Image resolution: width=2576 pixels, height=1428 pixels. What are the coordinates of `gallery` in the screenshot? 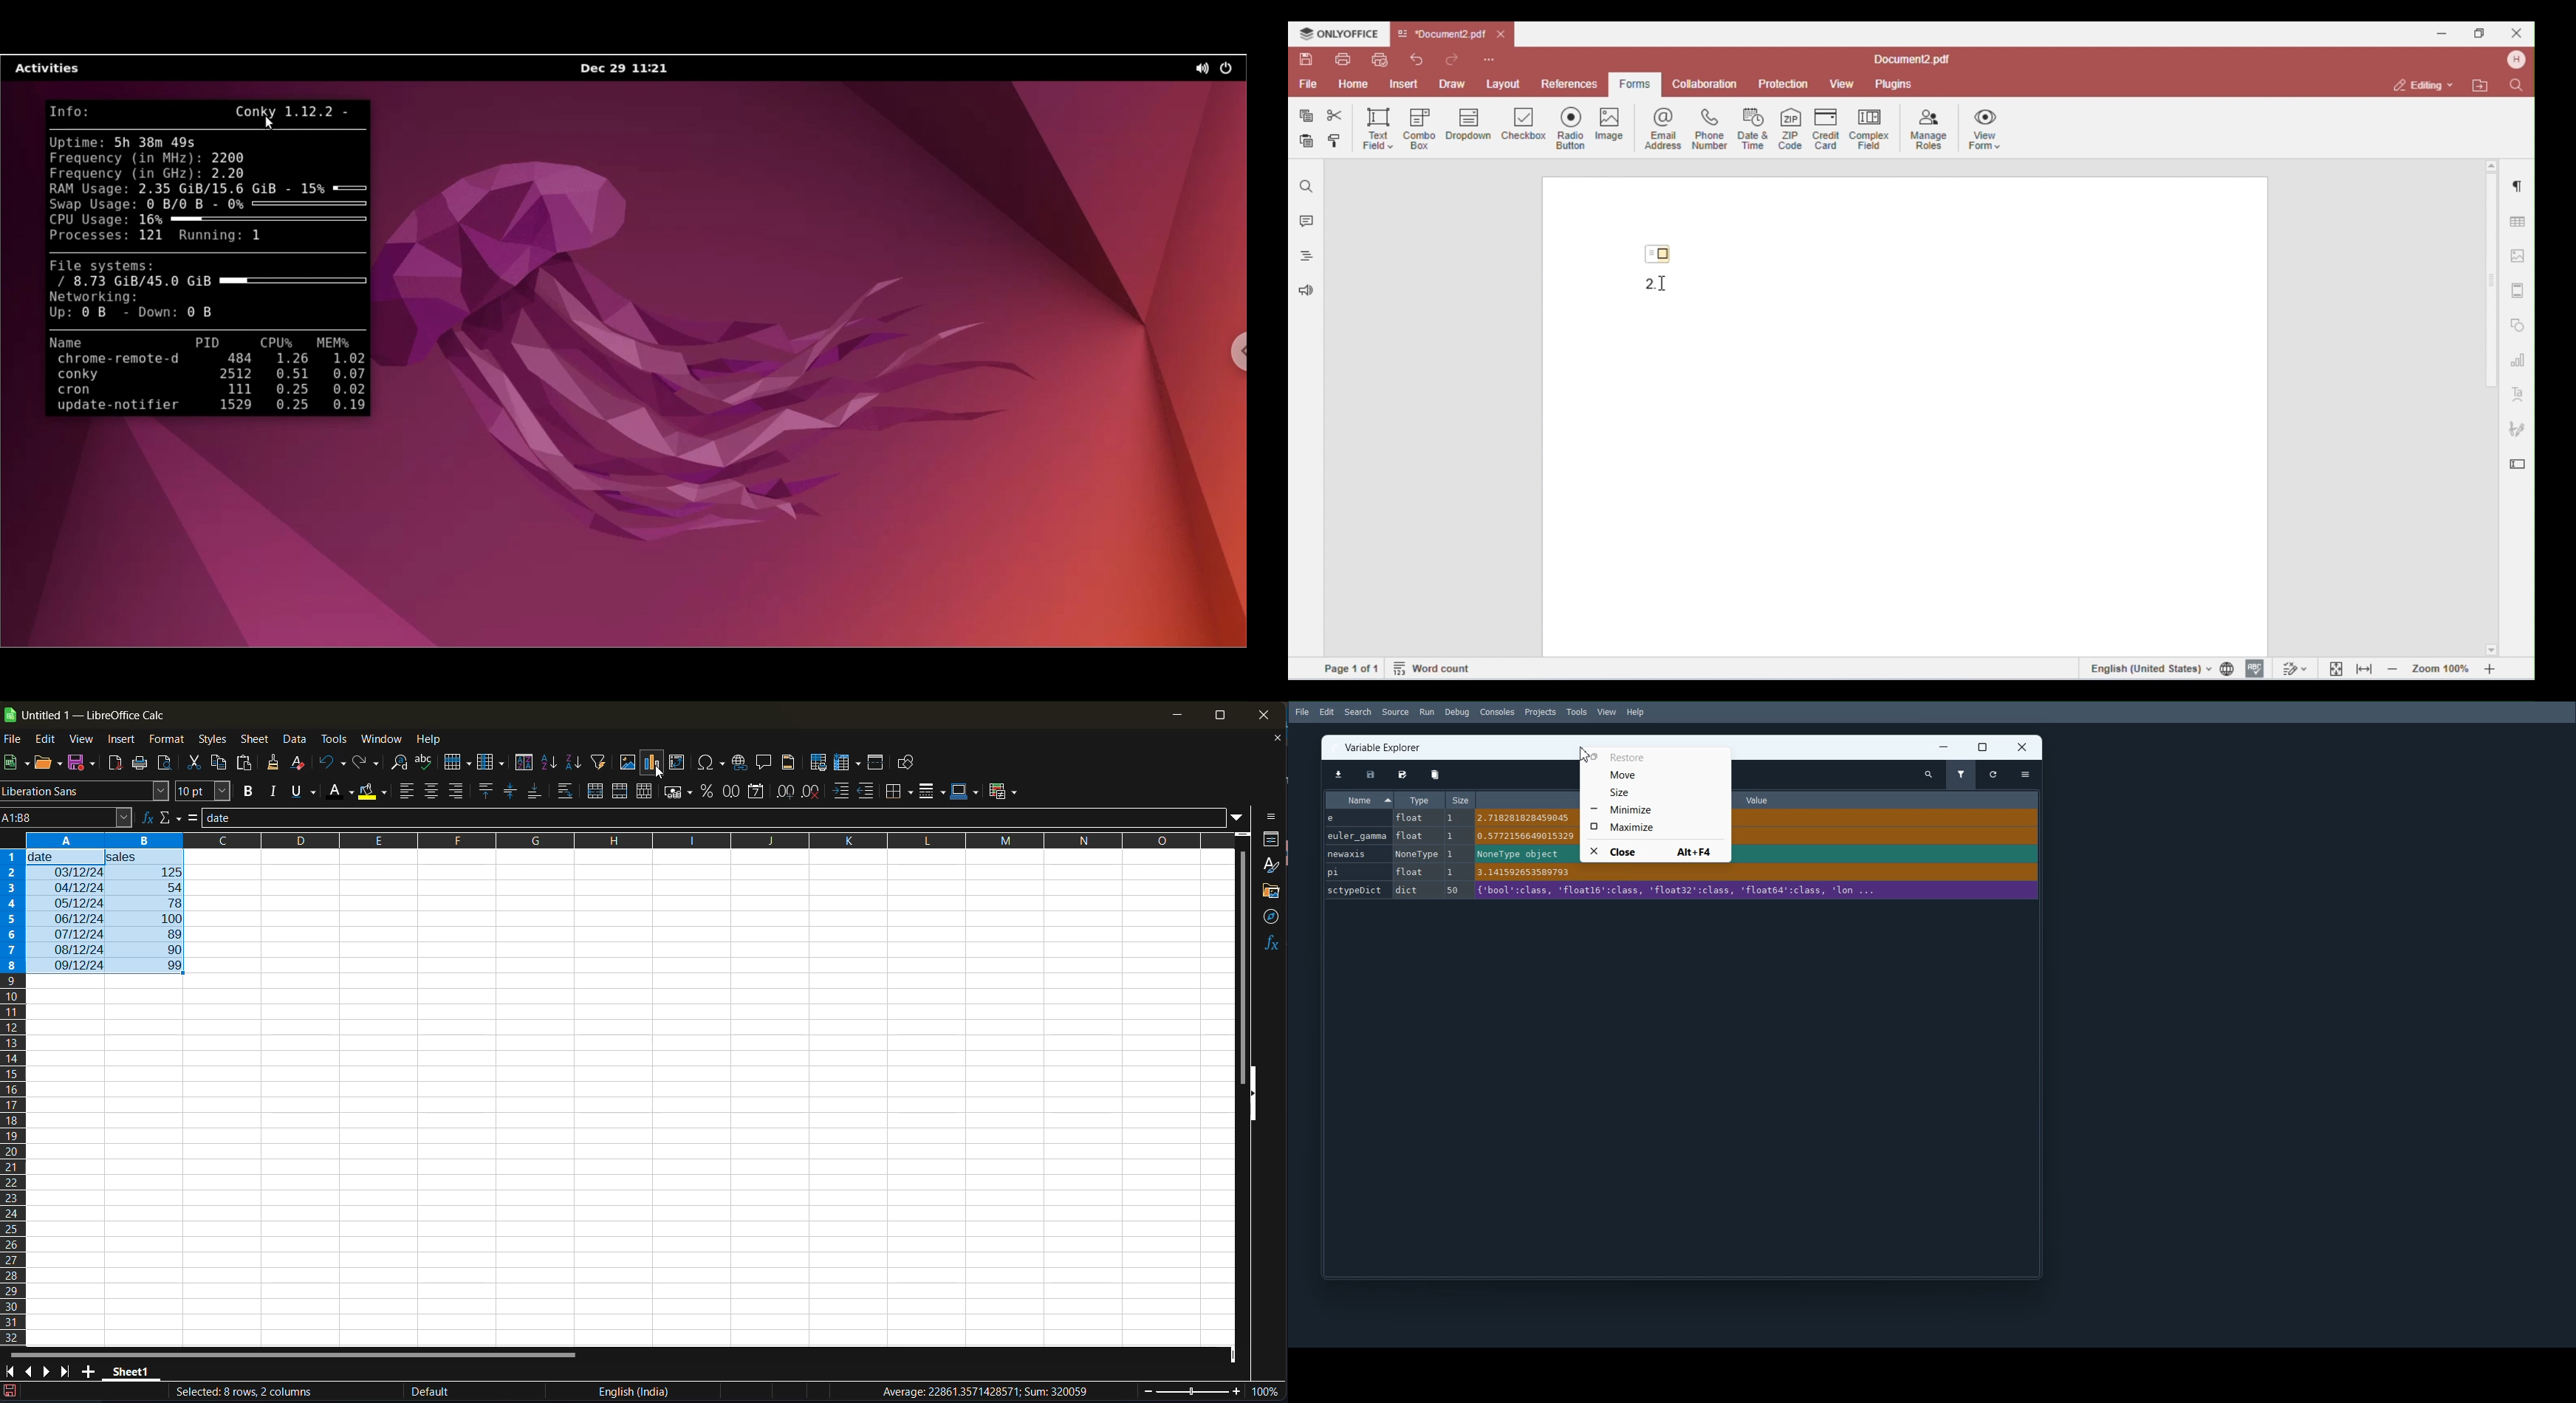 It's located at (1272, 892).